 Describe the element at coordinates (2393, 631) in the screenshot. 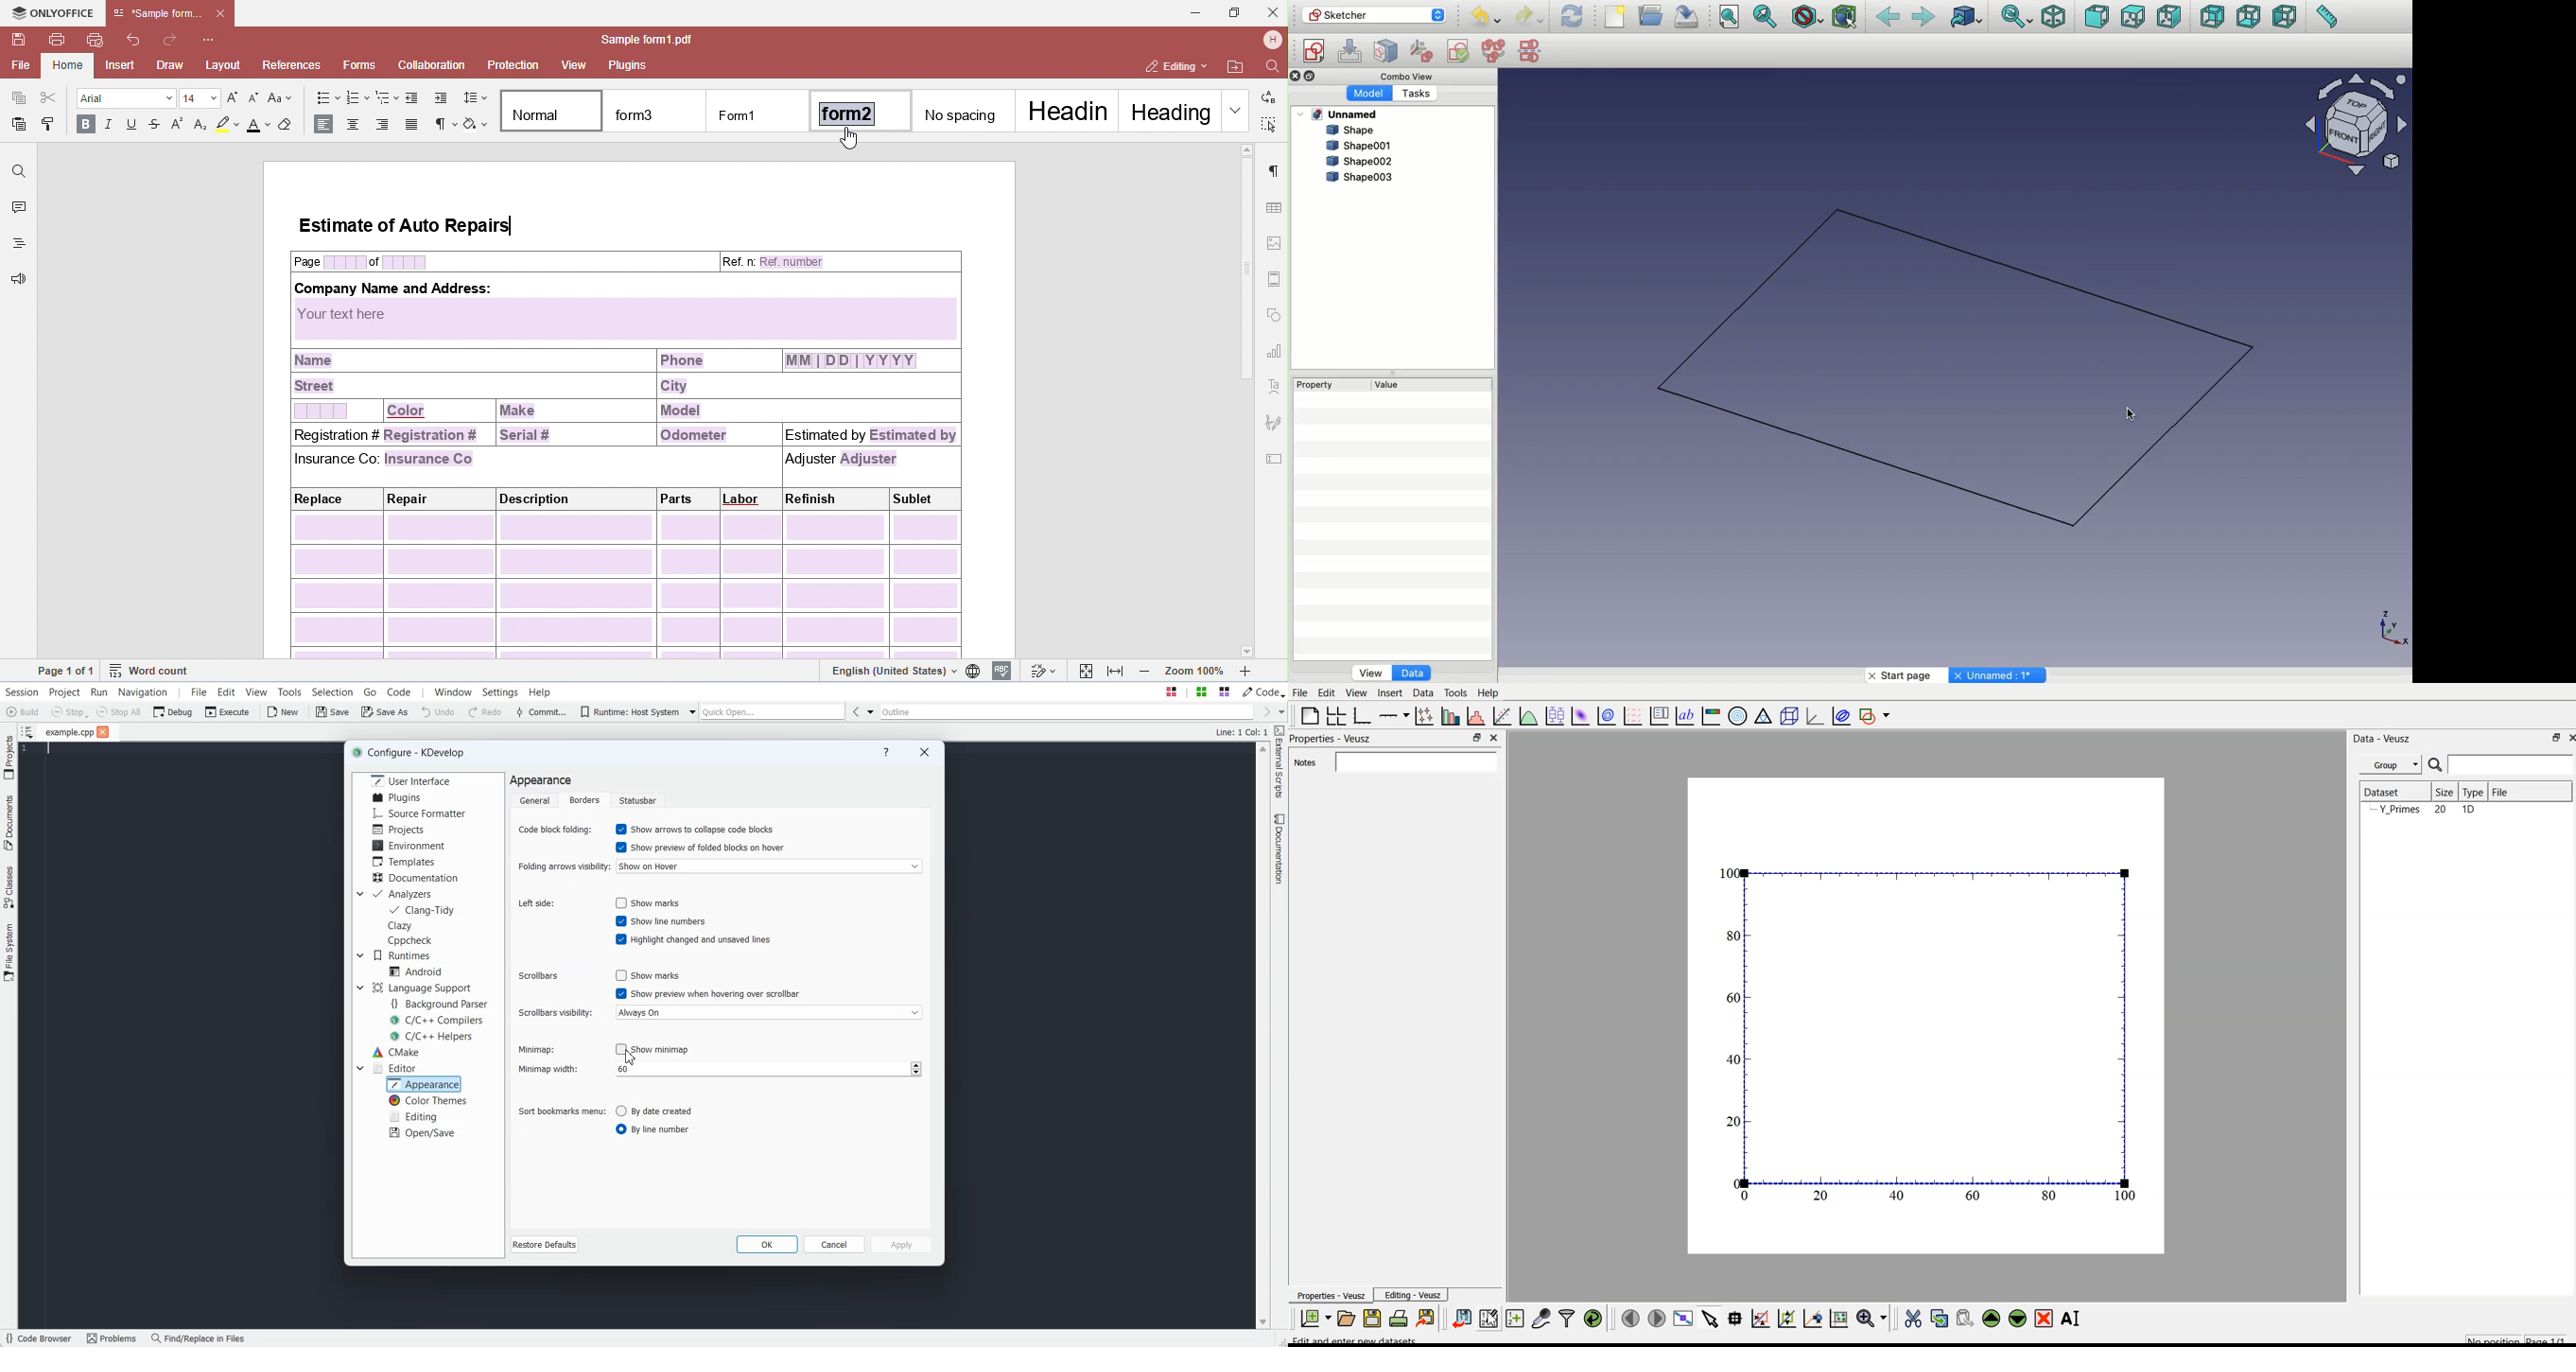

I see `Axis` at that location.